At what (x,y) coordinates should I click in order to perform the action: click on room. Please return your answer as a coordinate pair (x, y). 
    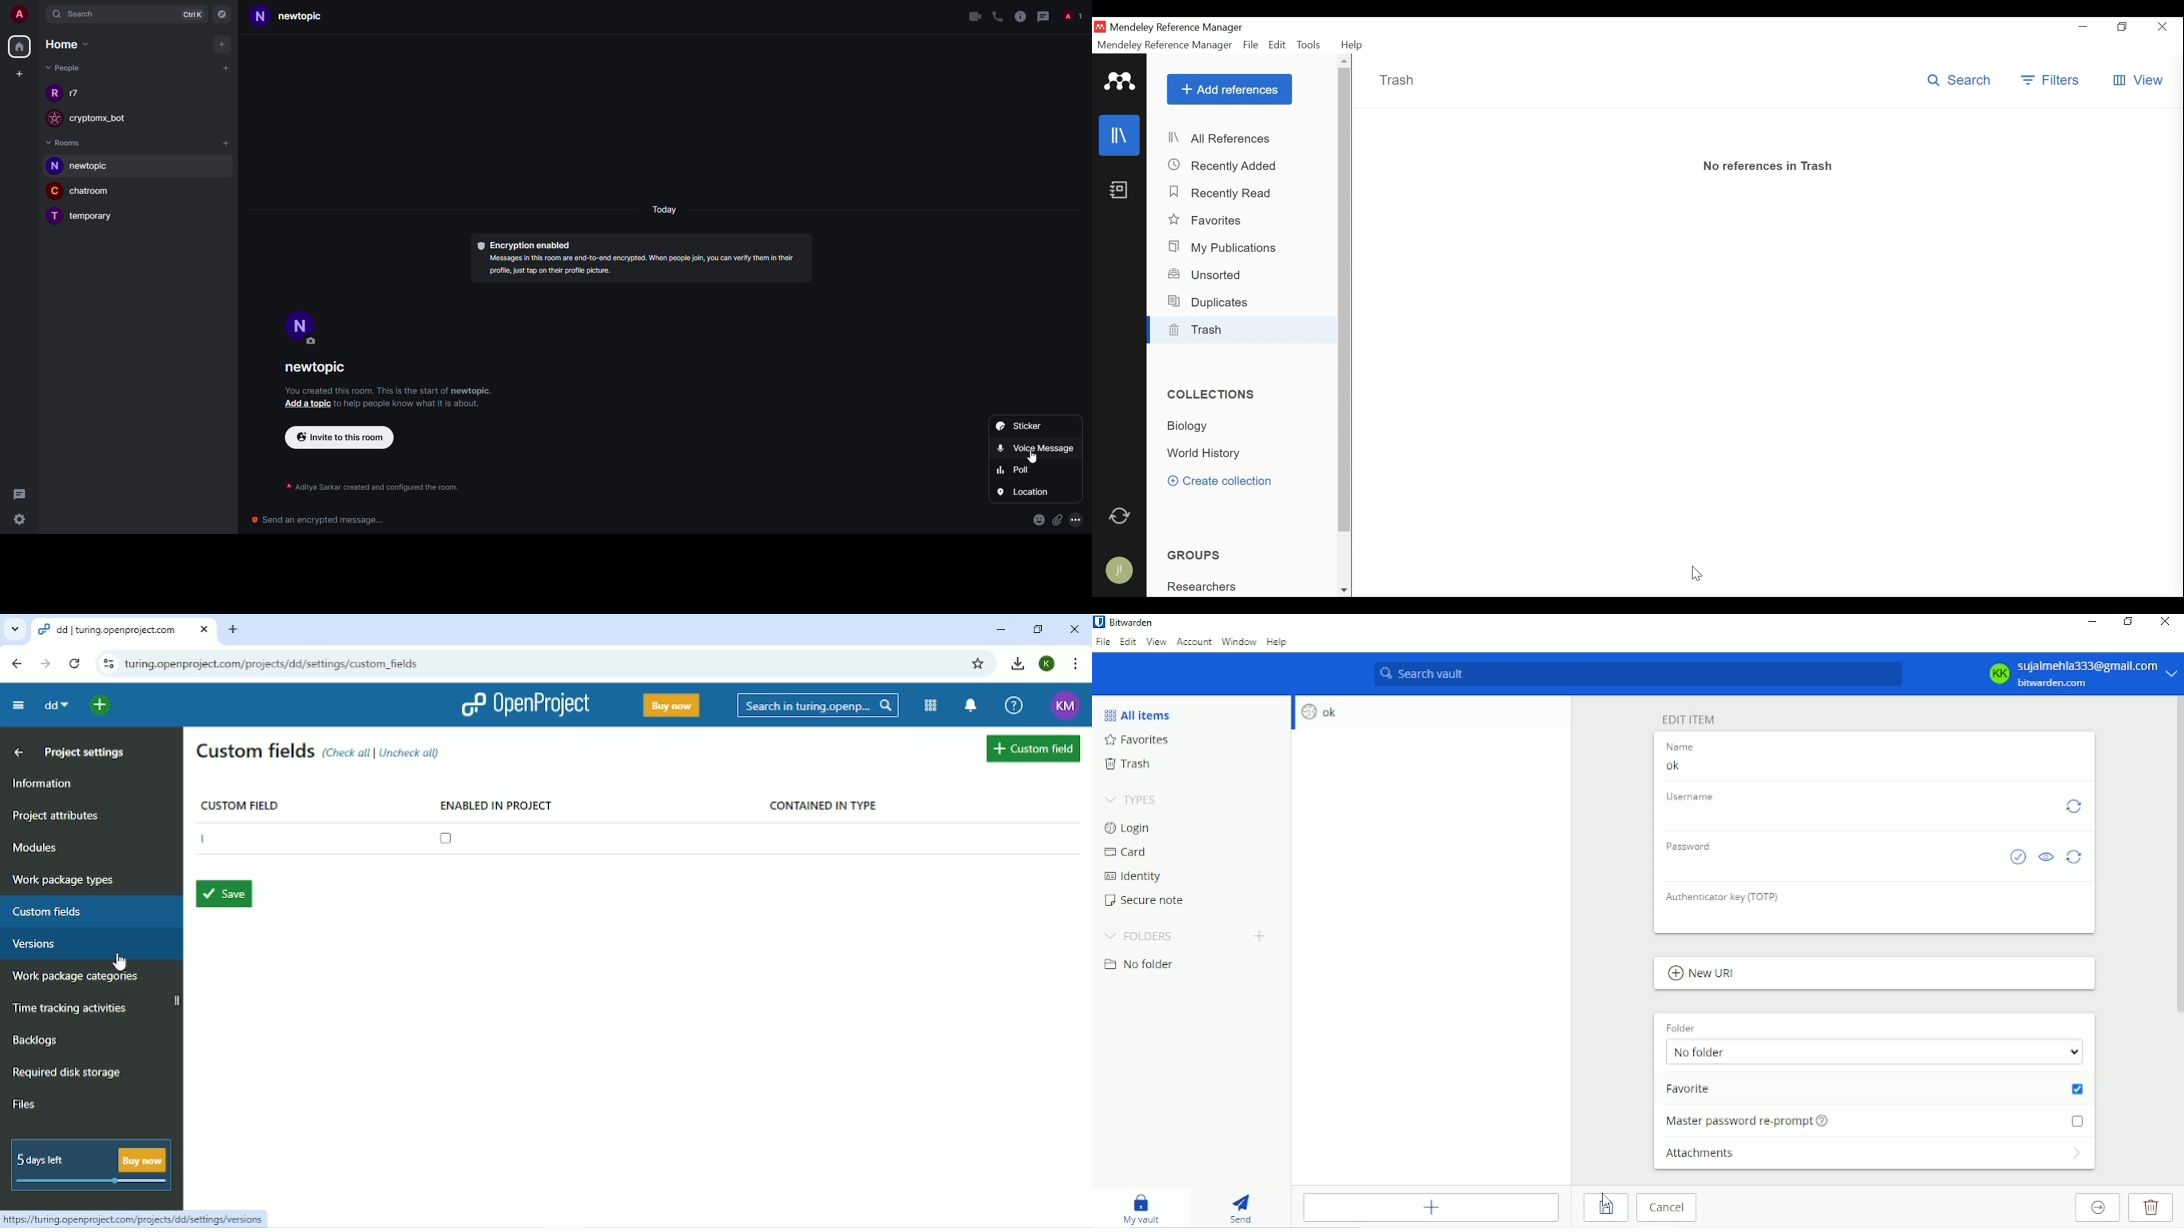
    Looking at the image, I should click on (310, 17).